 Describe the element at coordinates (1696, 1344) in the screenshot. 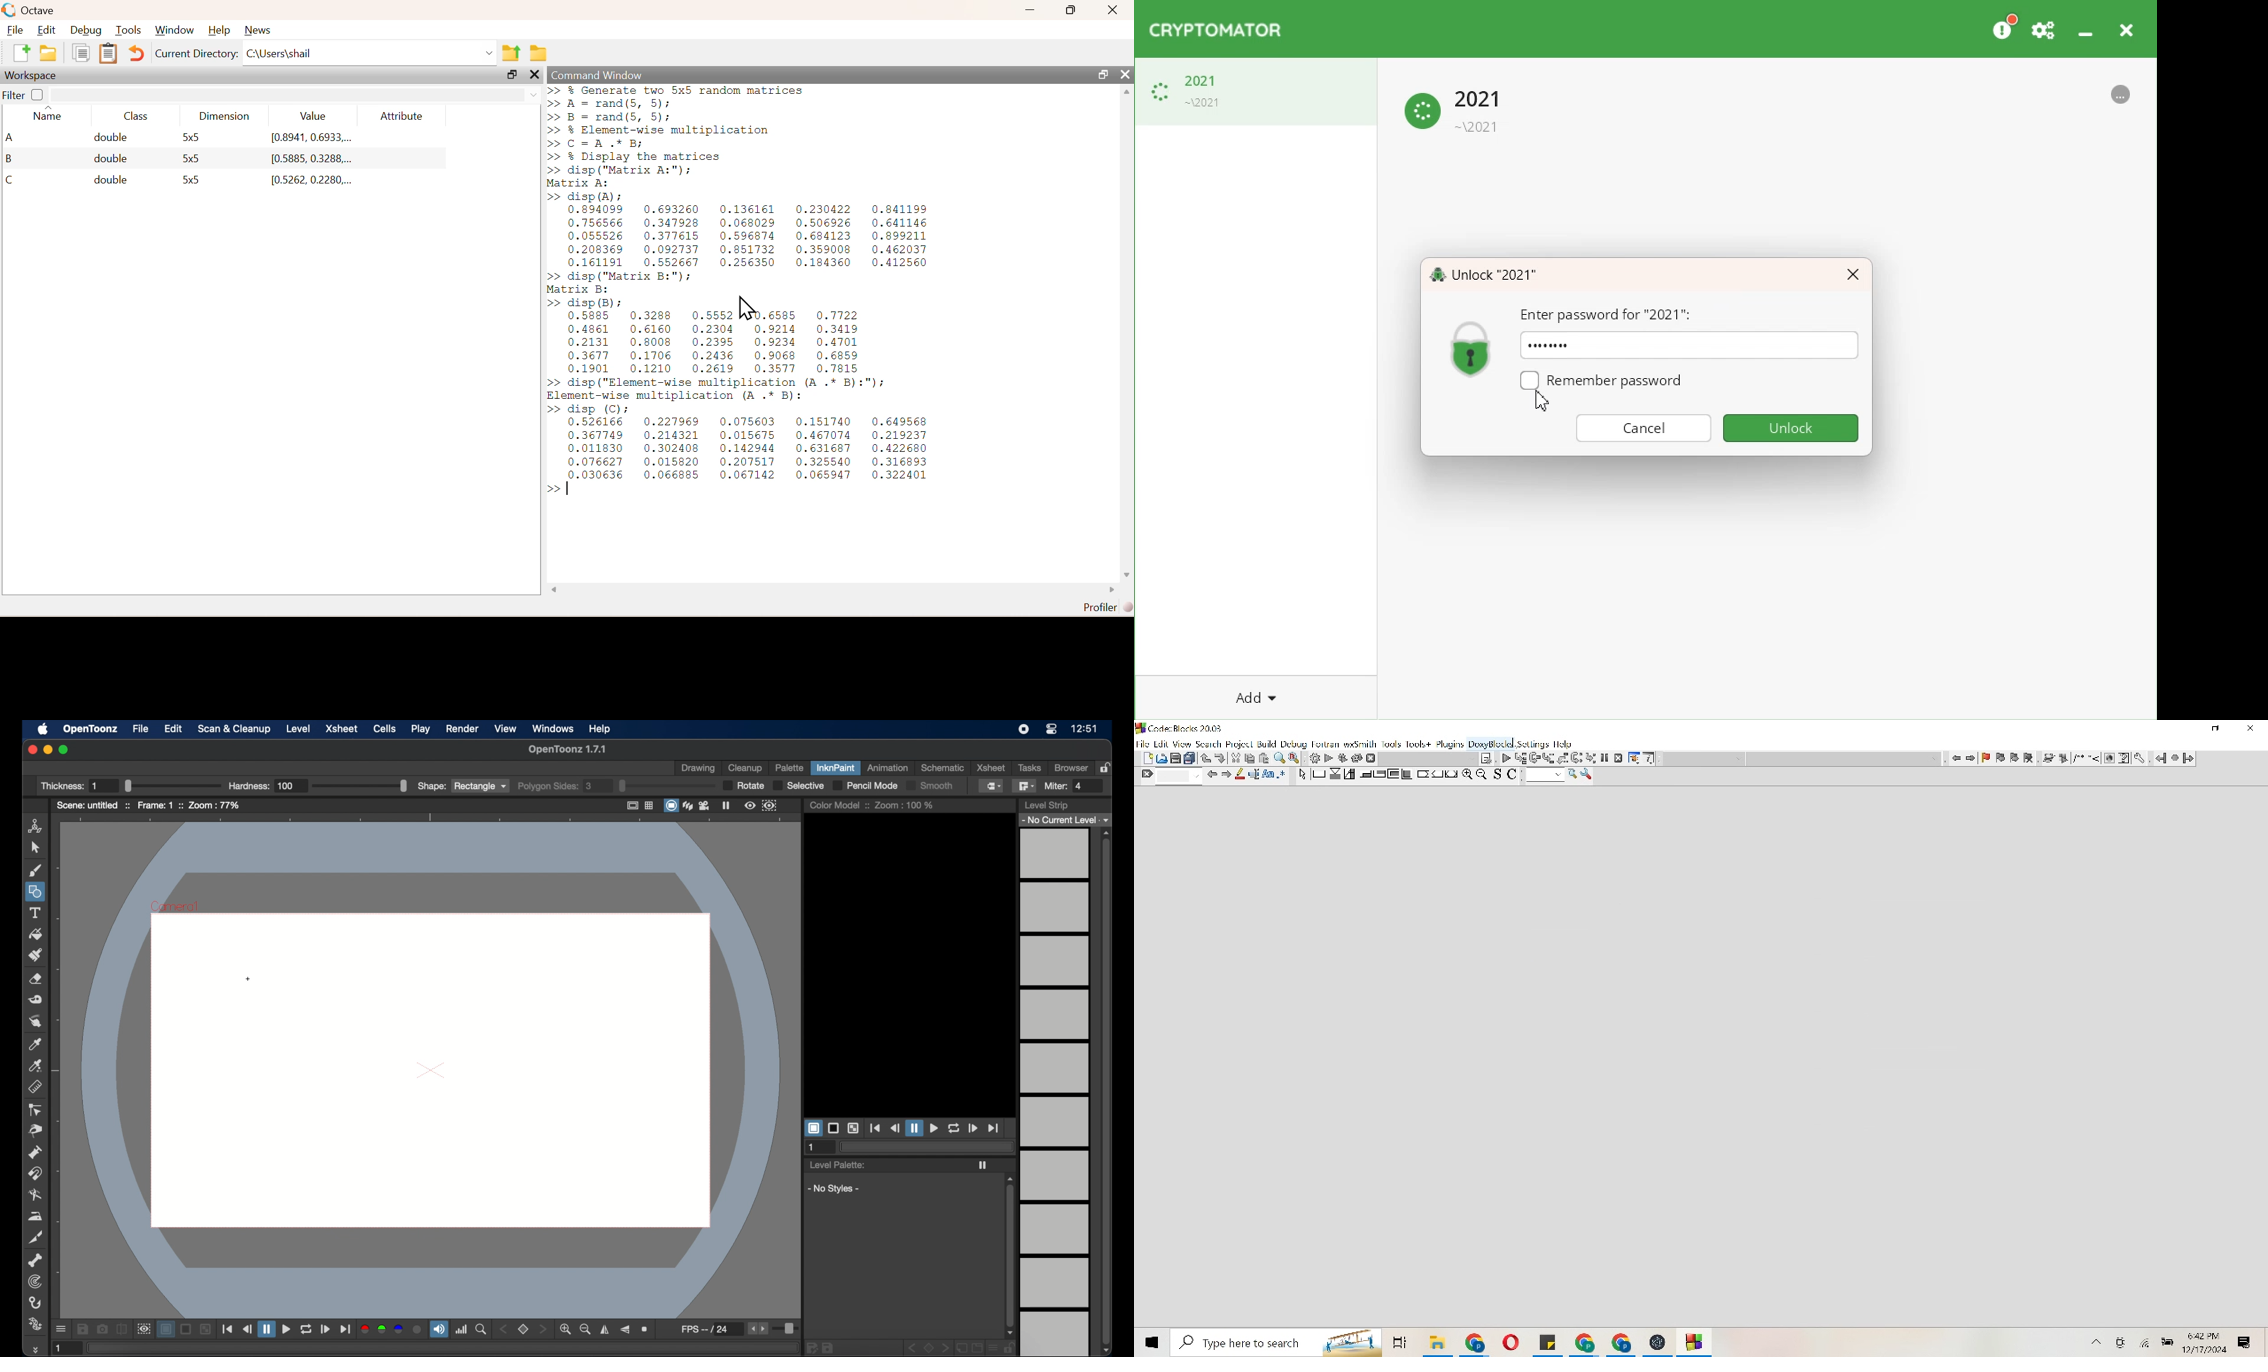

I see `File` at that location.